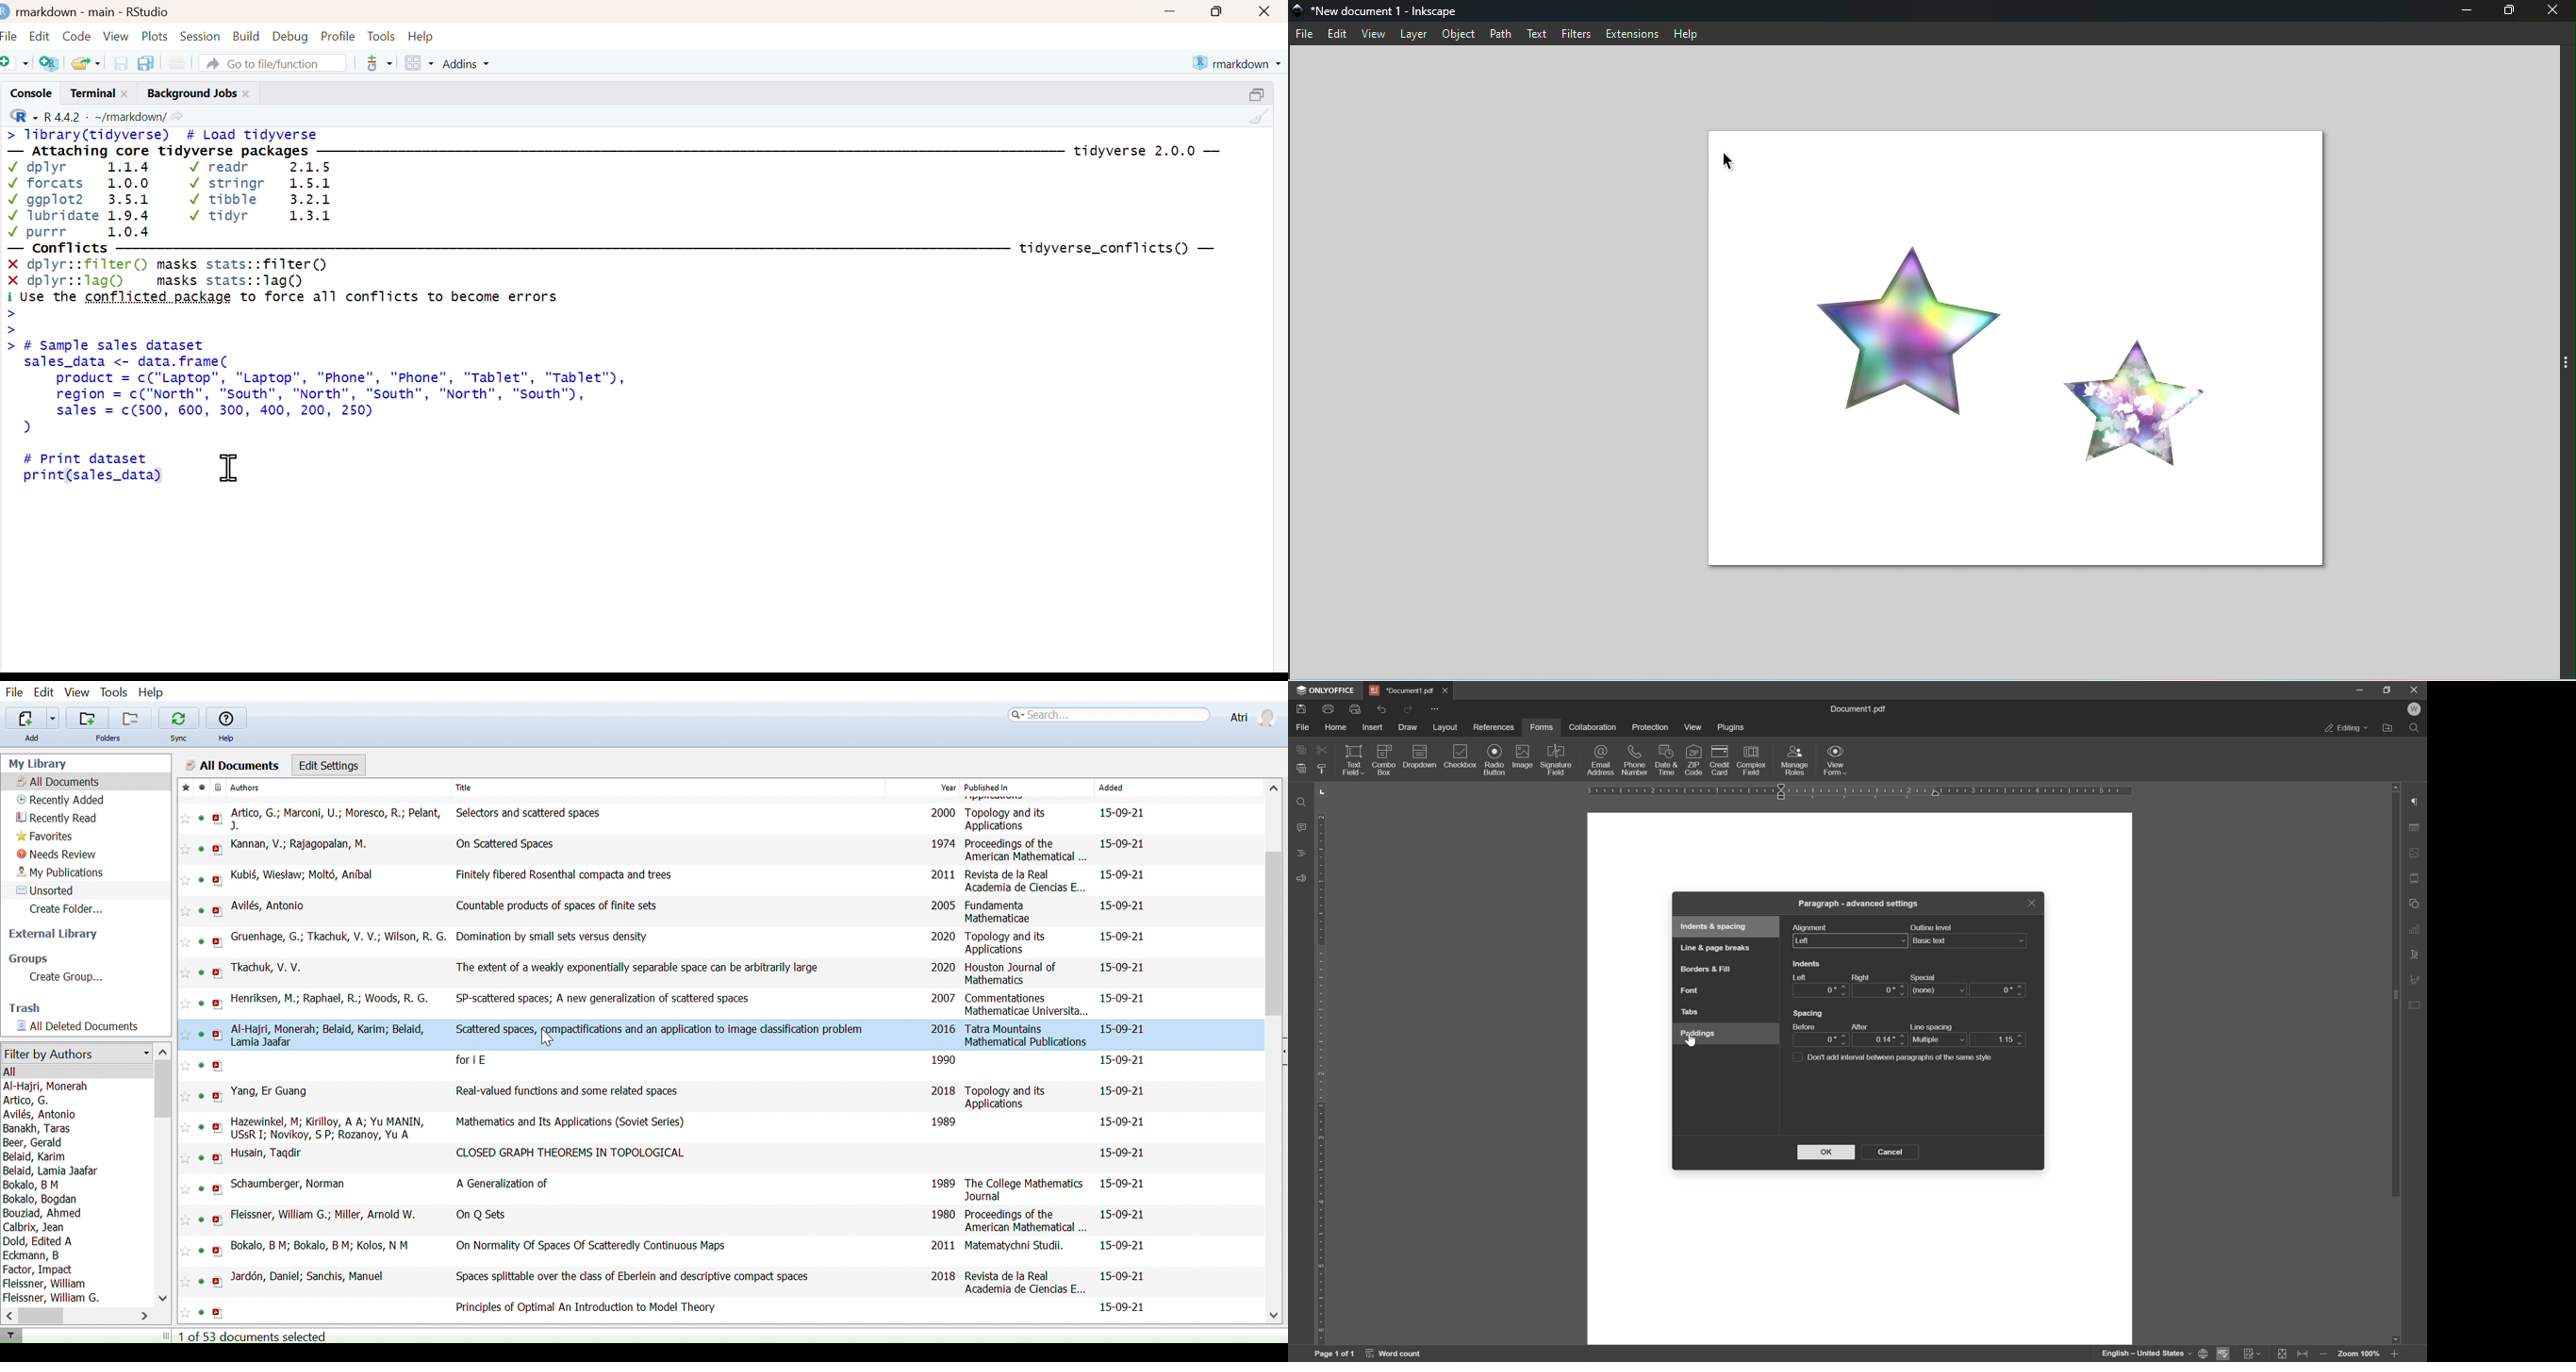  Describe the element at coordinates (2416, 928) in the screenshot. I see `chart settings` at that location.